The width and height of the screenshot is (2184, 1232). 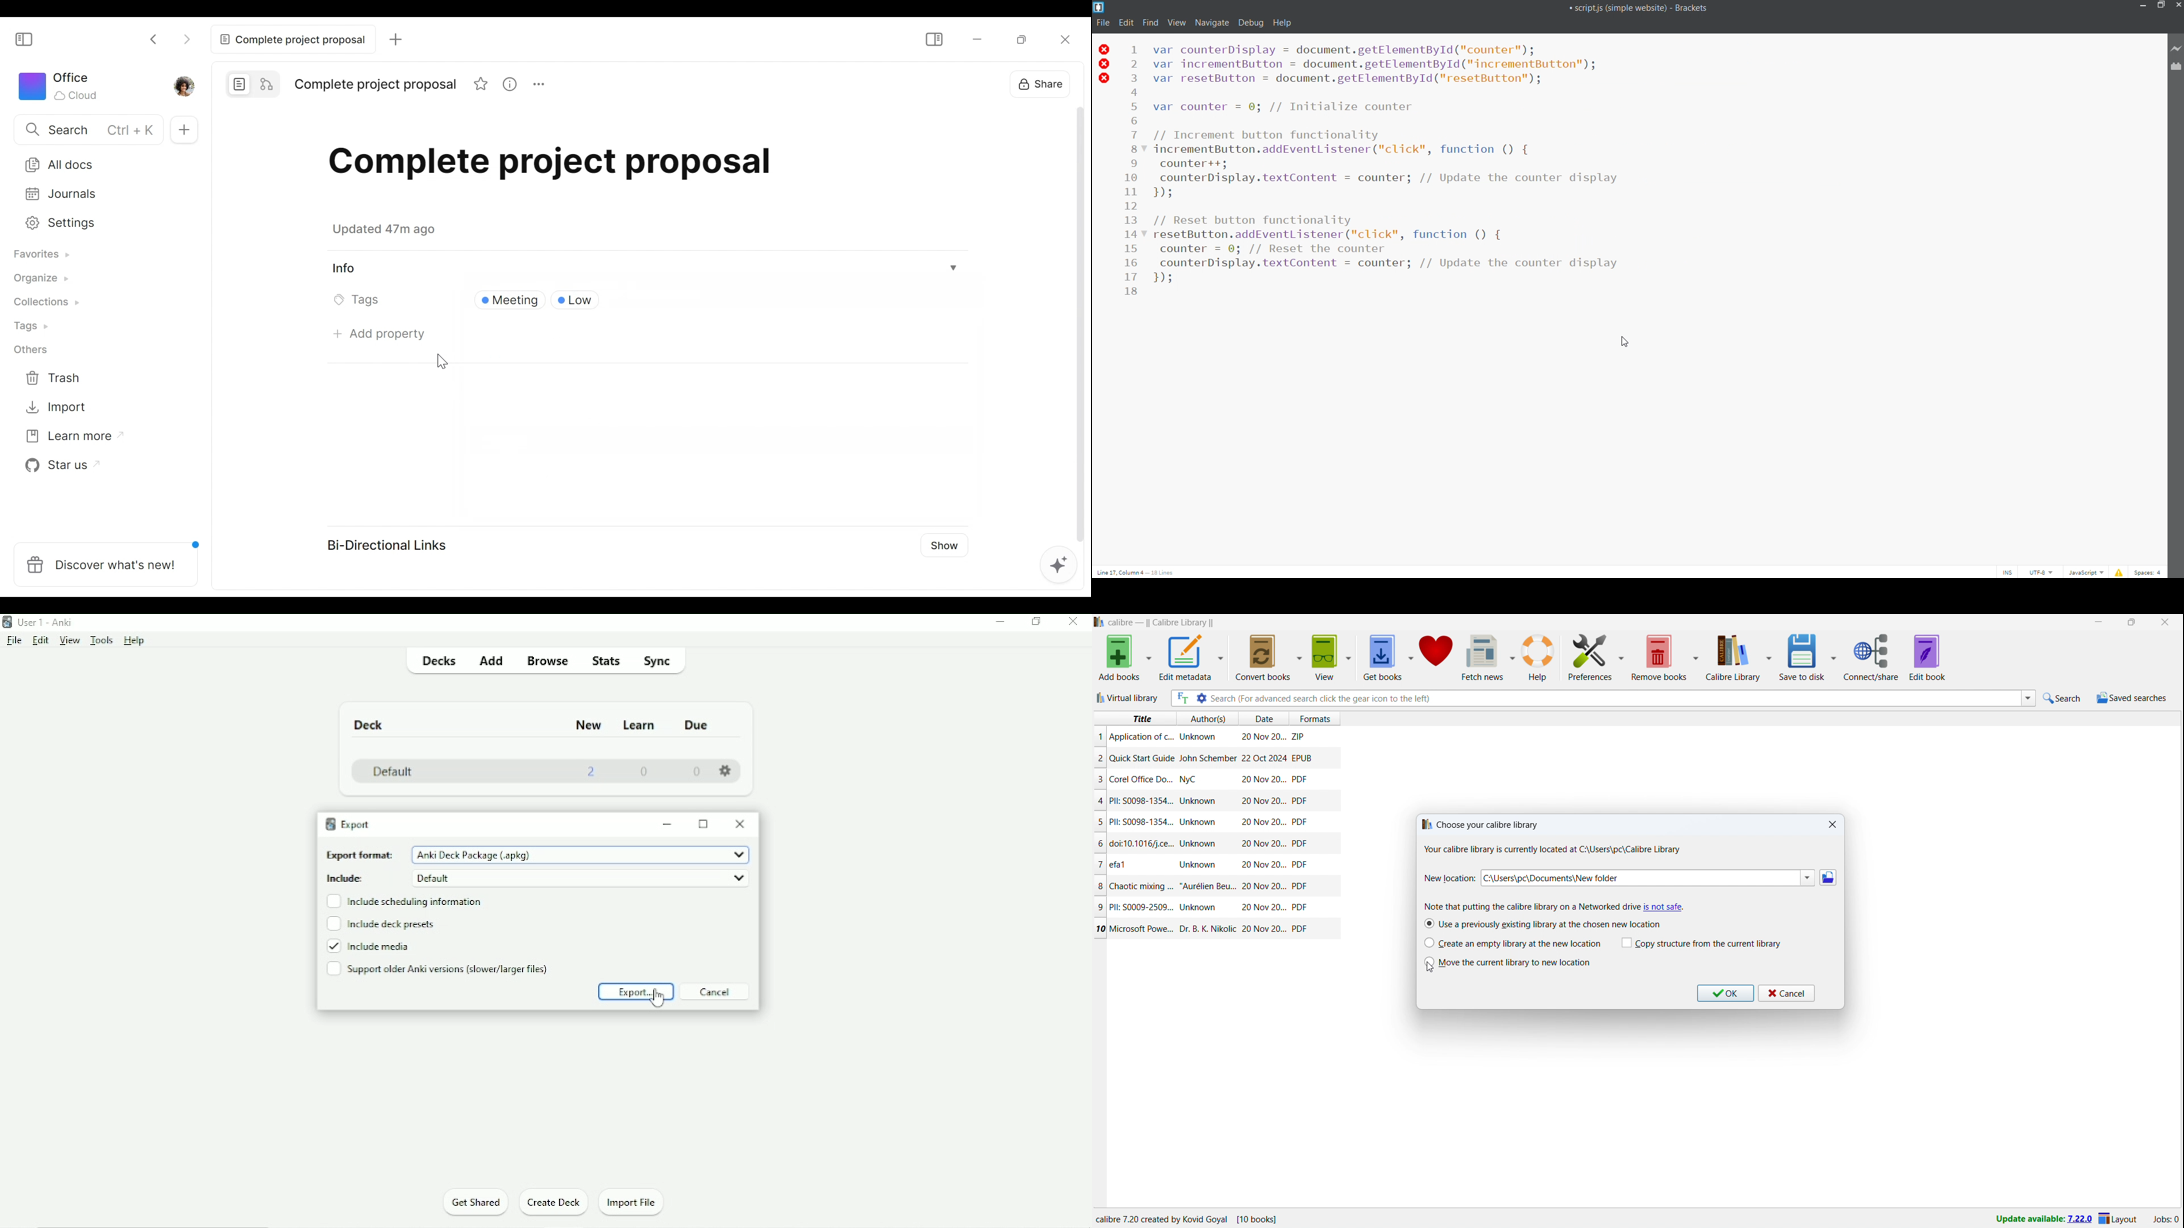 I want to click on PDF, so click(x=1300, y=800).